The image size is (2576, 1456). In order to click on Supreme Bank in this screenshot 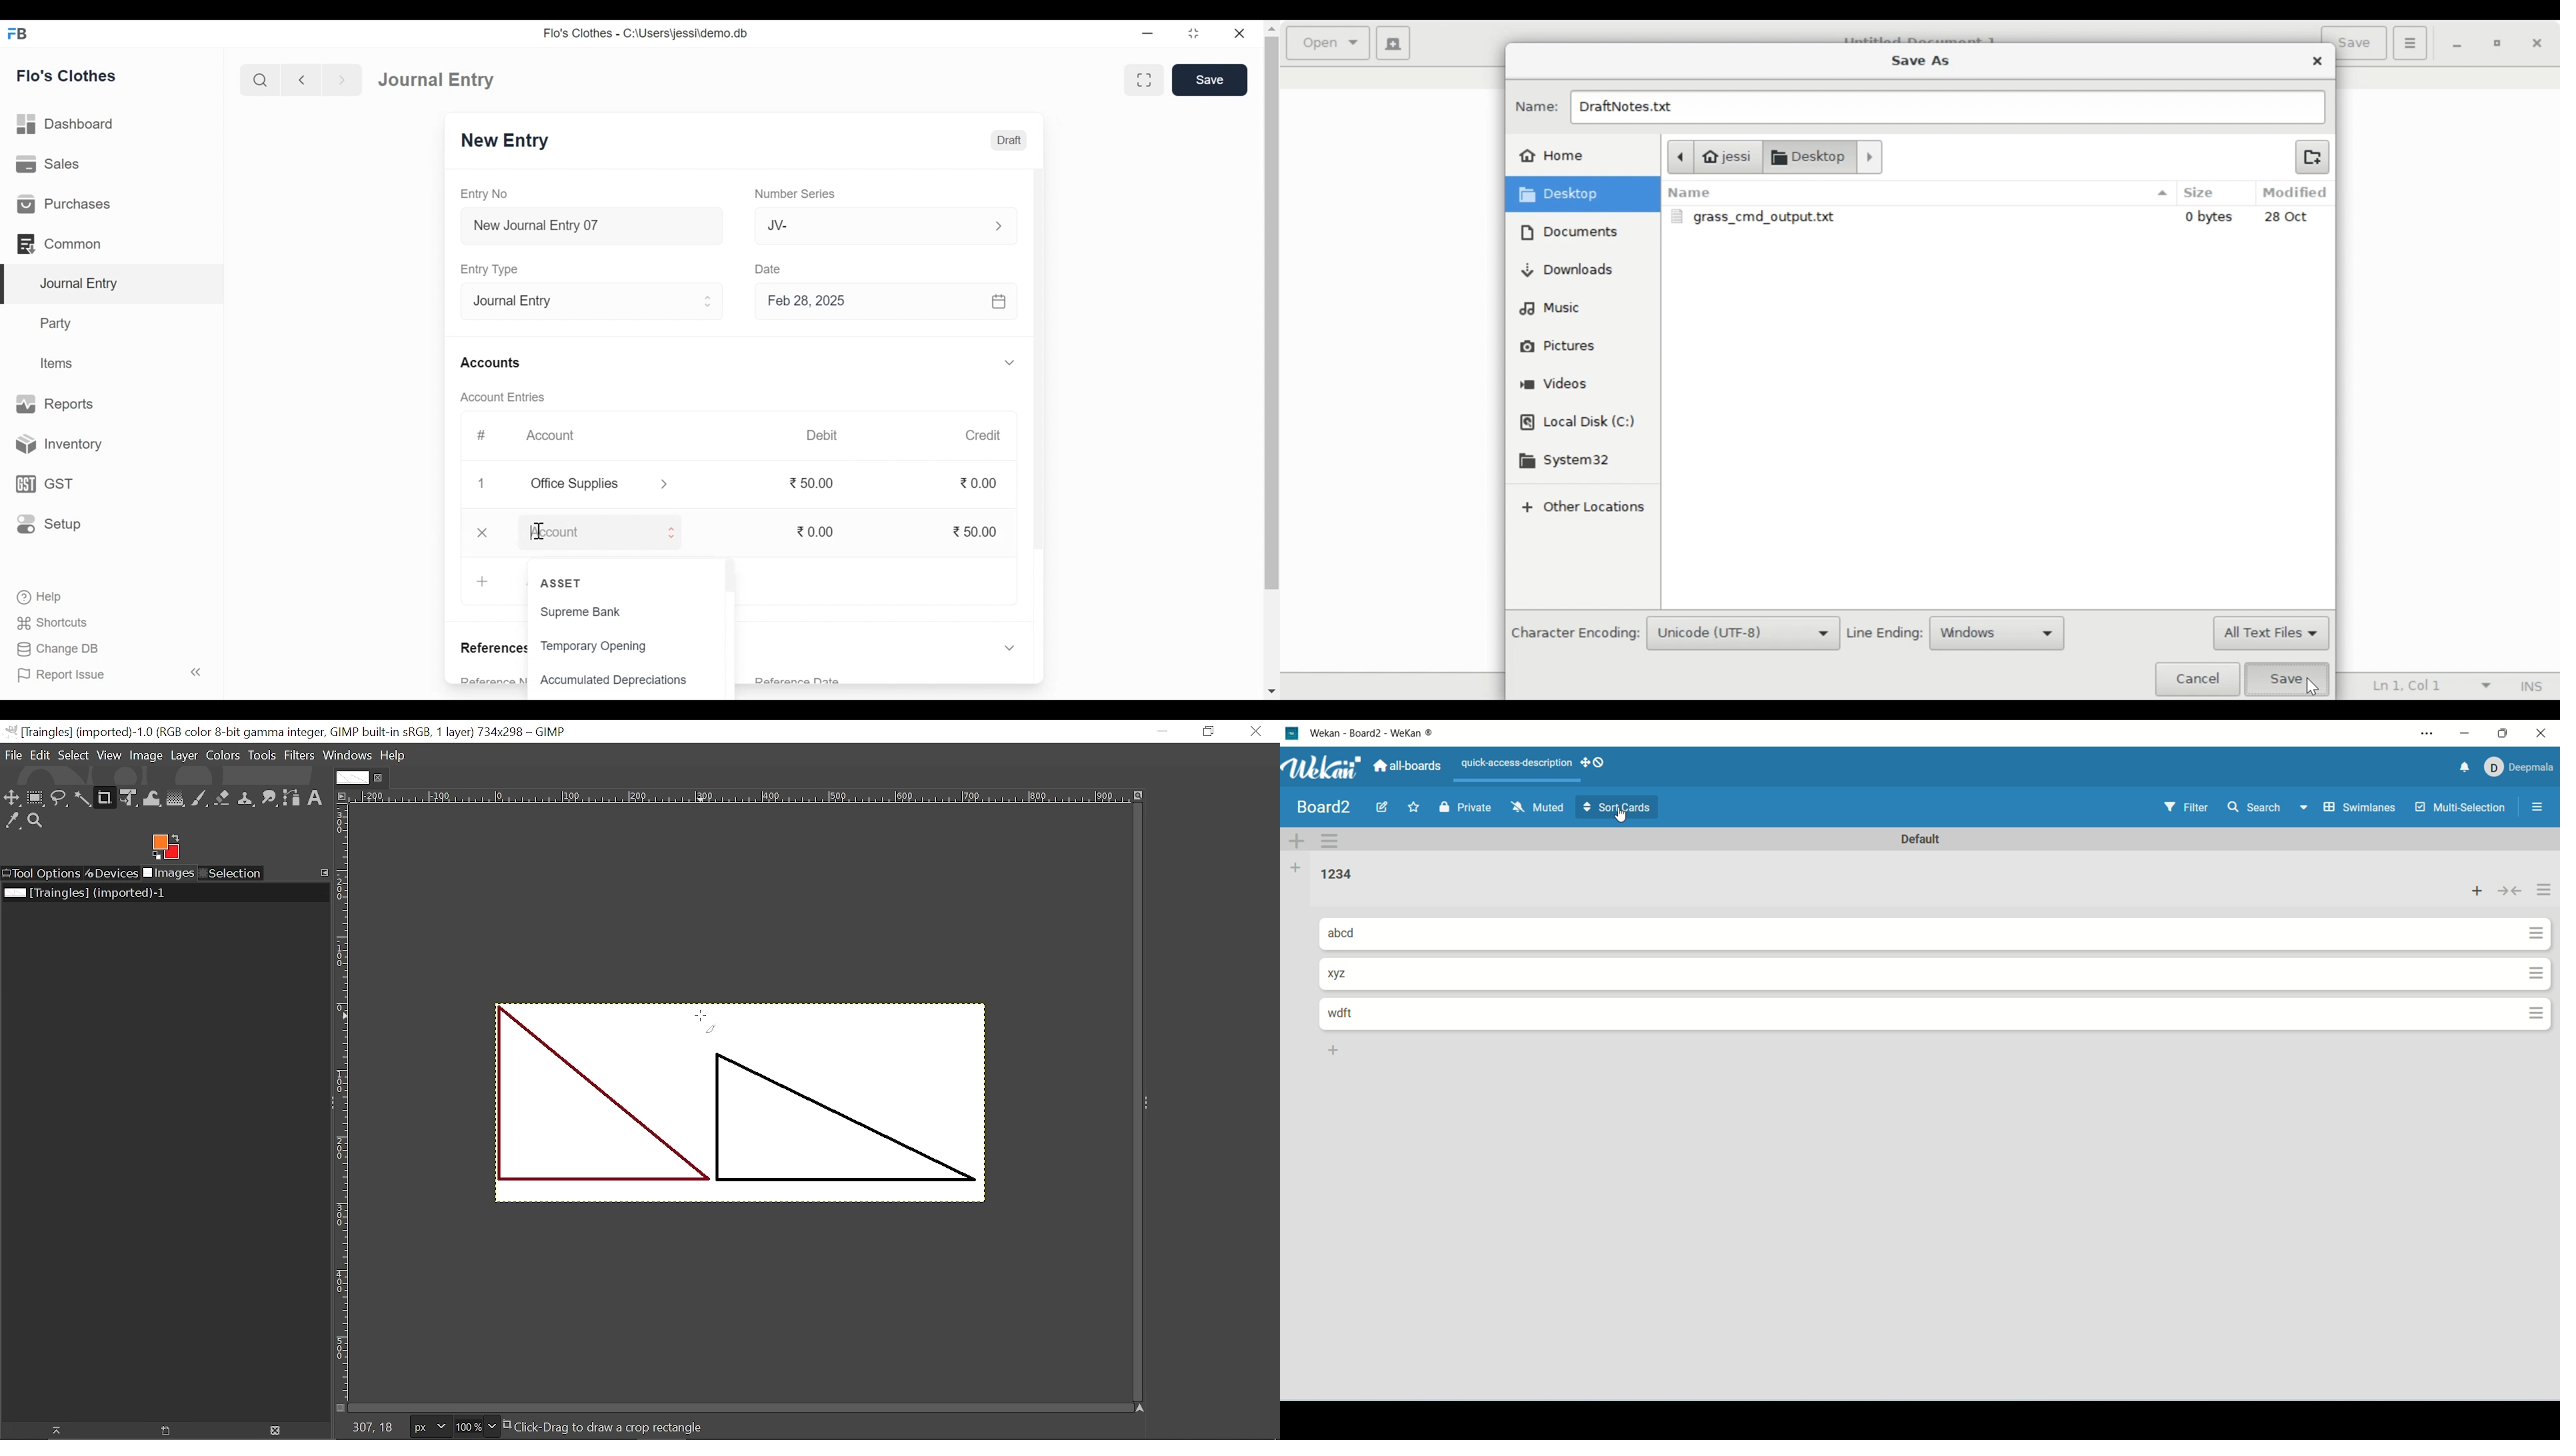, I will do `click(602, 612)`.